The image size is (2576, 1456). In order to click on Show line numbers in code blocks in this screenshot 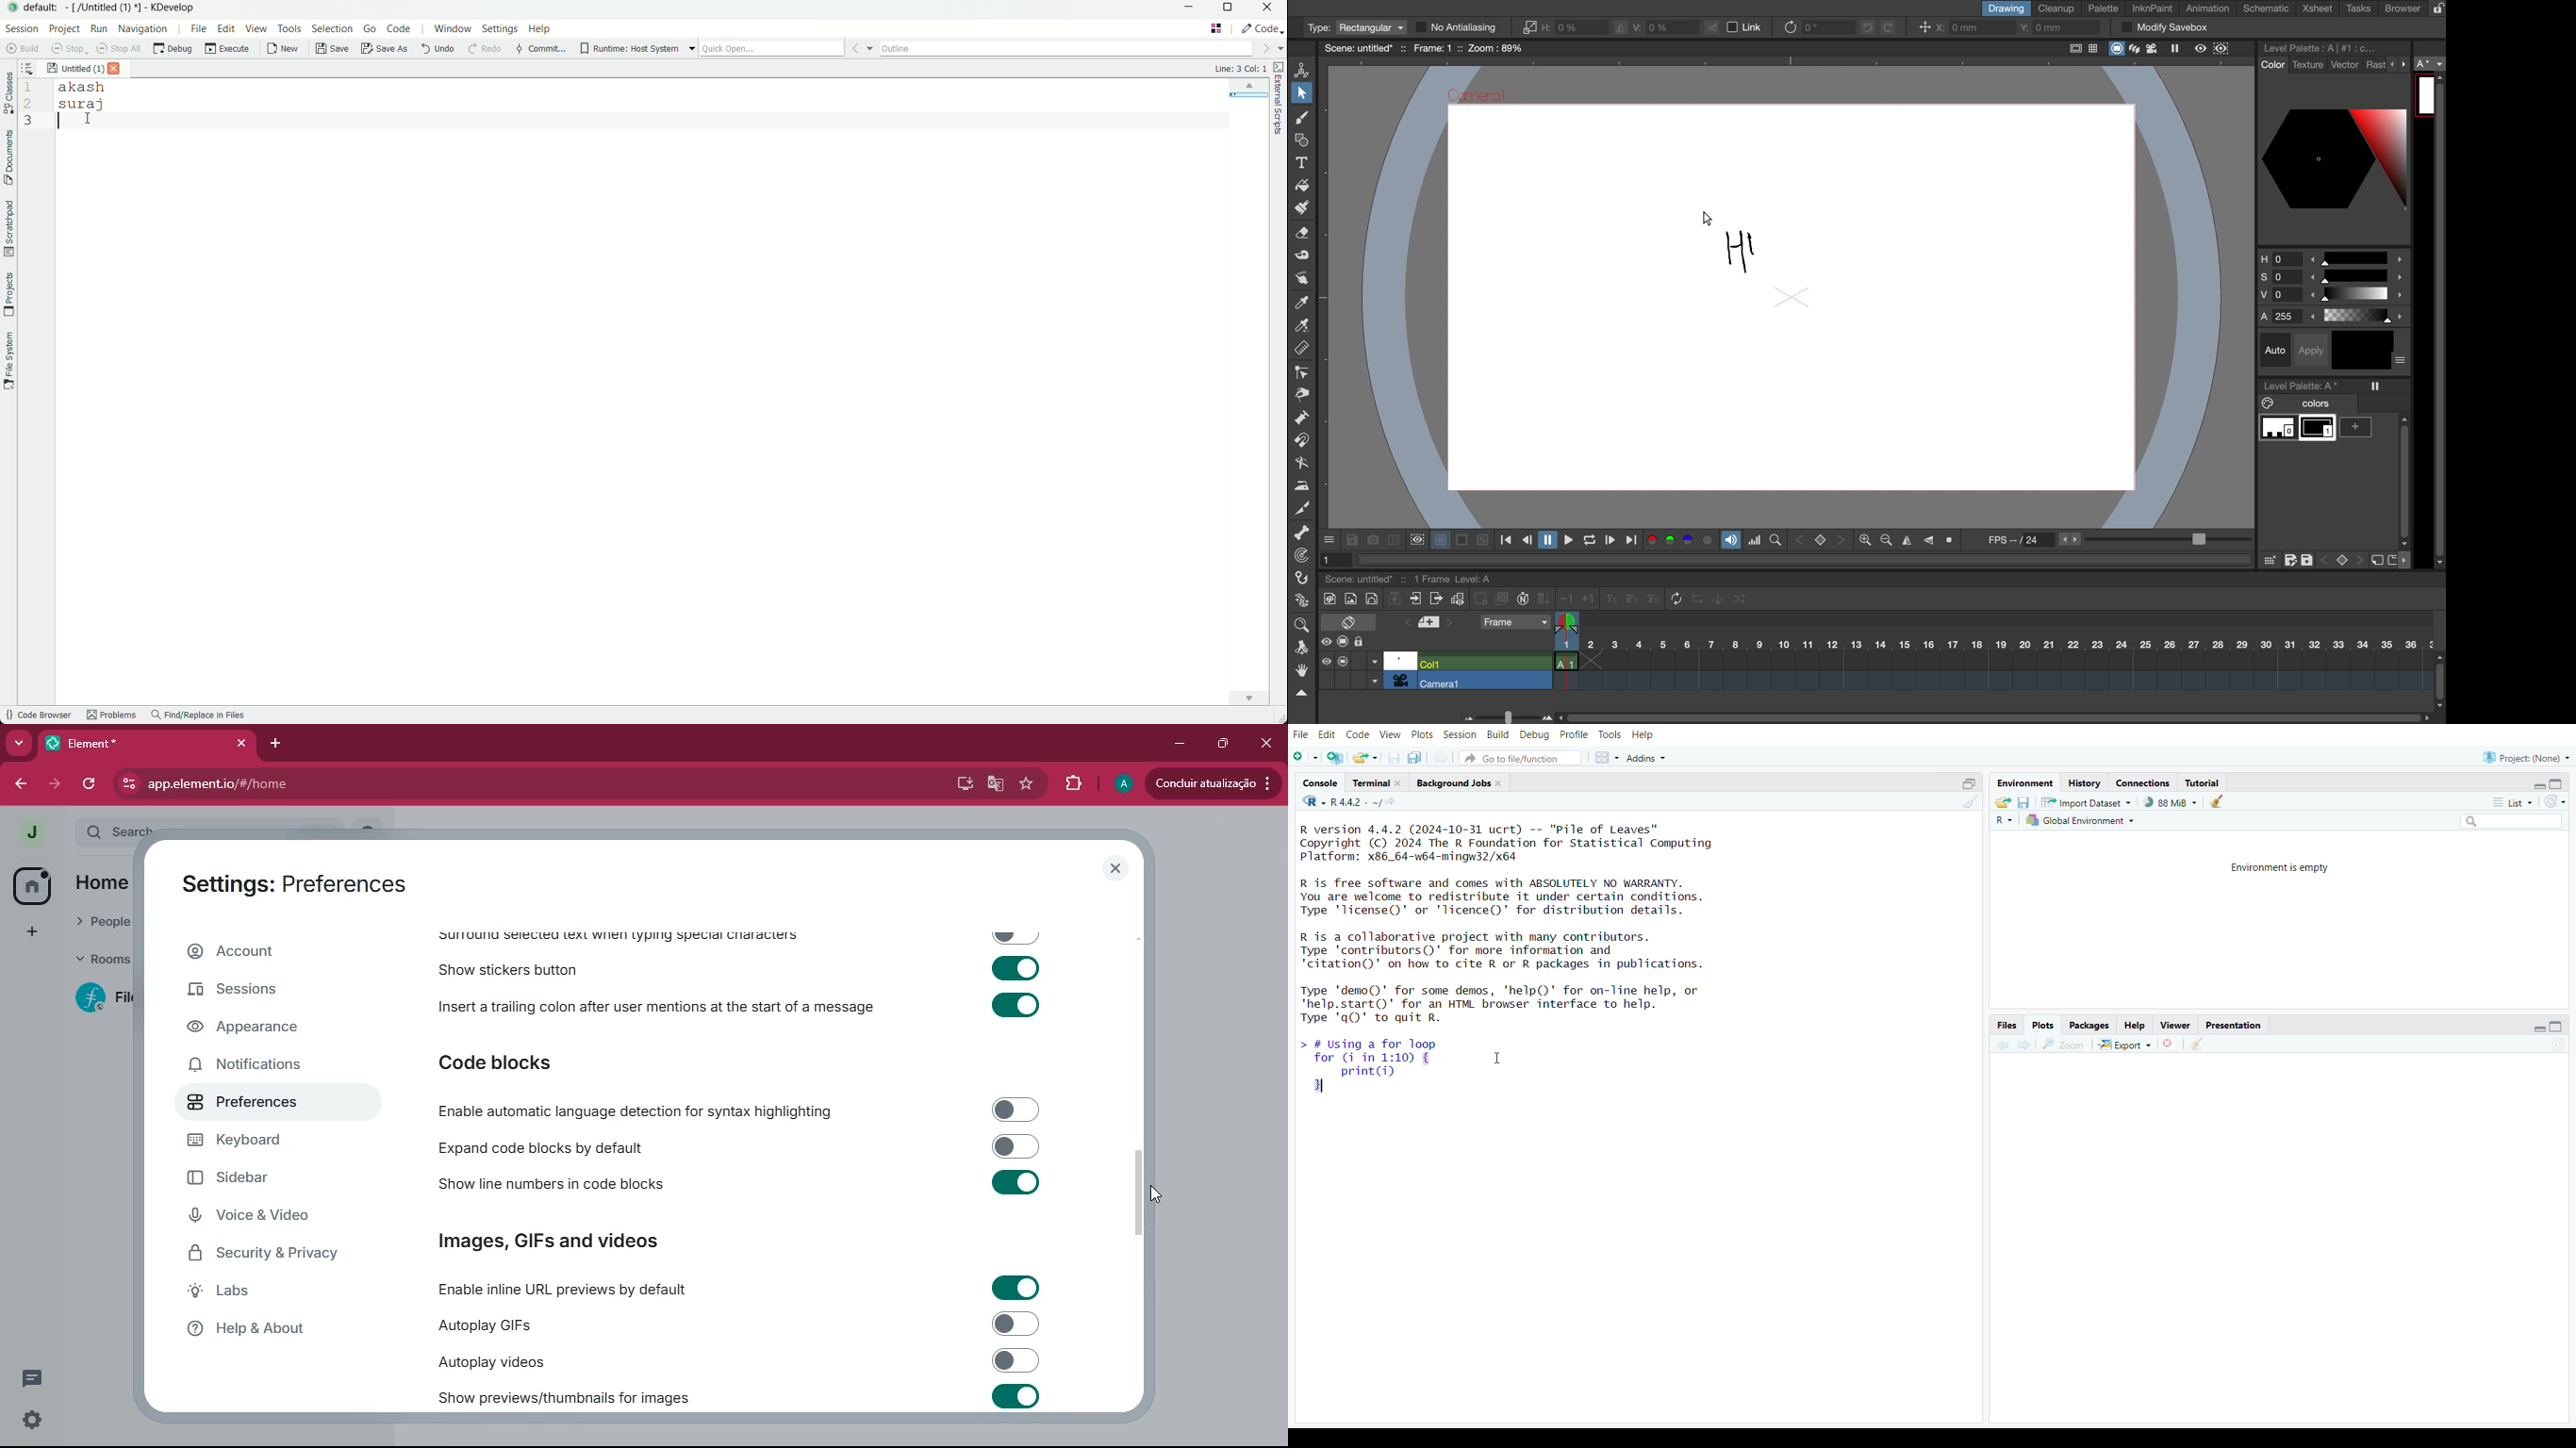, I will do `click(736, 1184)`.